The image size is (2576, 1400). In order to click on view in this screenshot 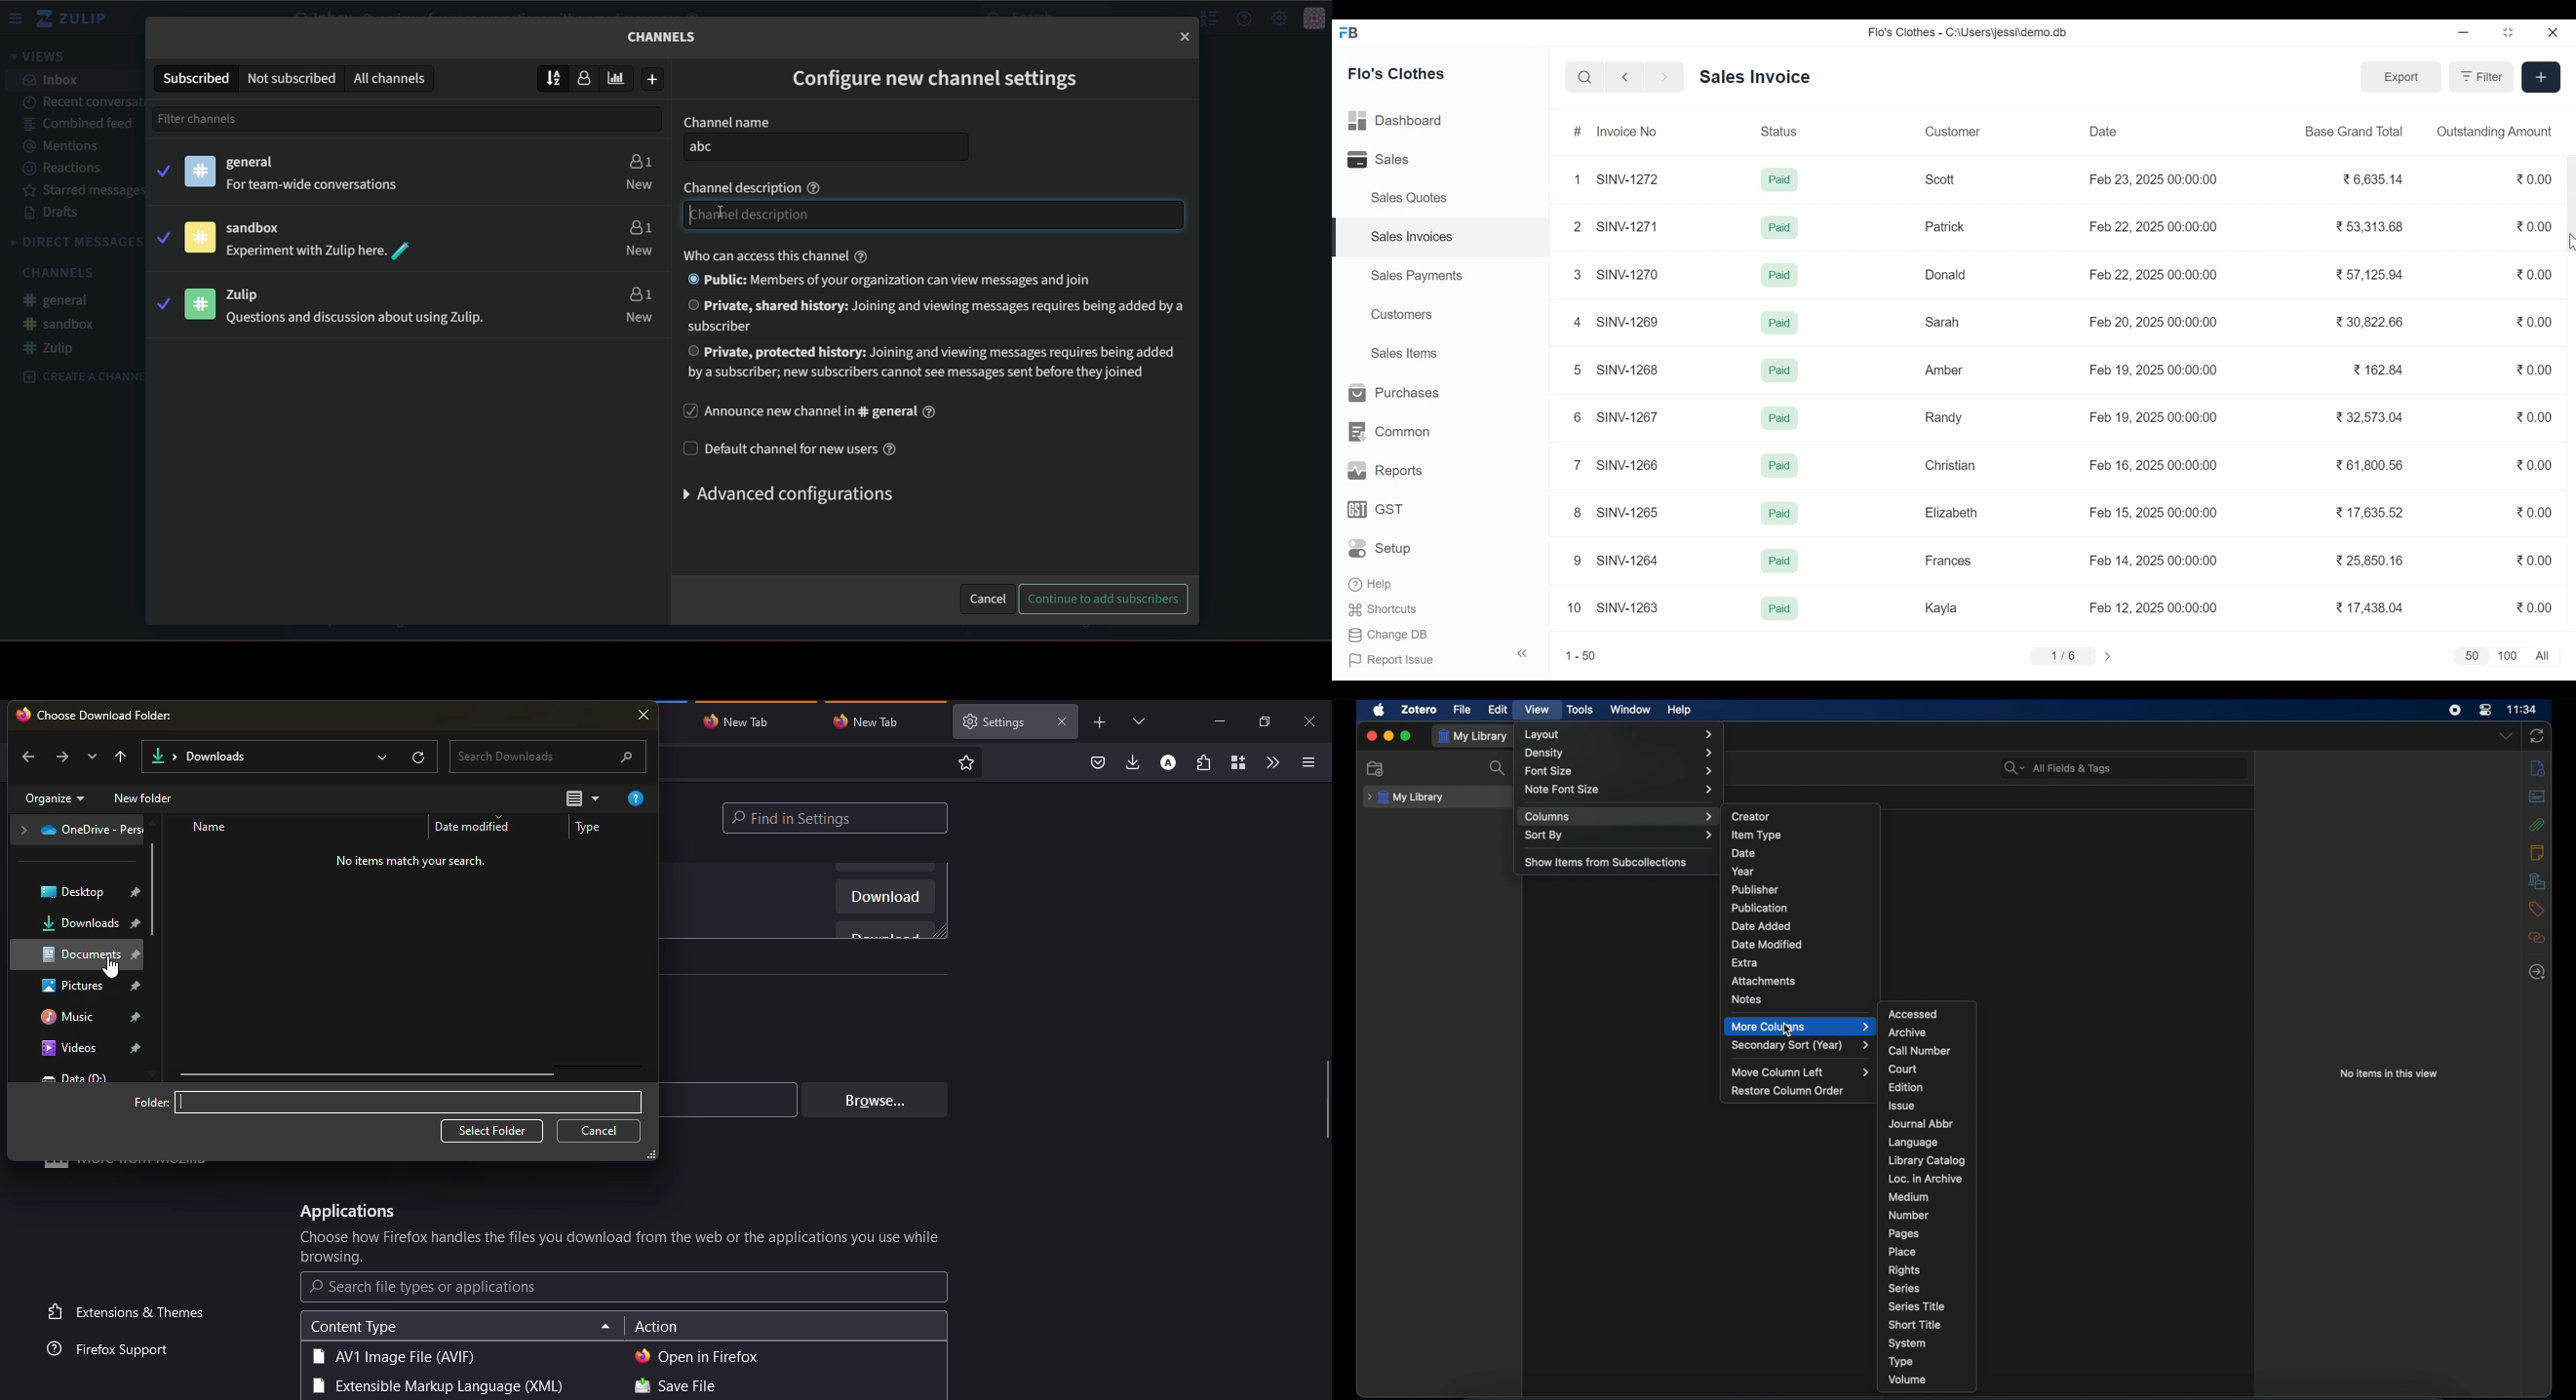, I will do `click(1537, 710)`.